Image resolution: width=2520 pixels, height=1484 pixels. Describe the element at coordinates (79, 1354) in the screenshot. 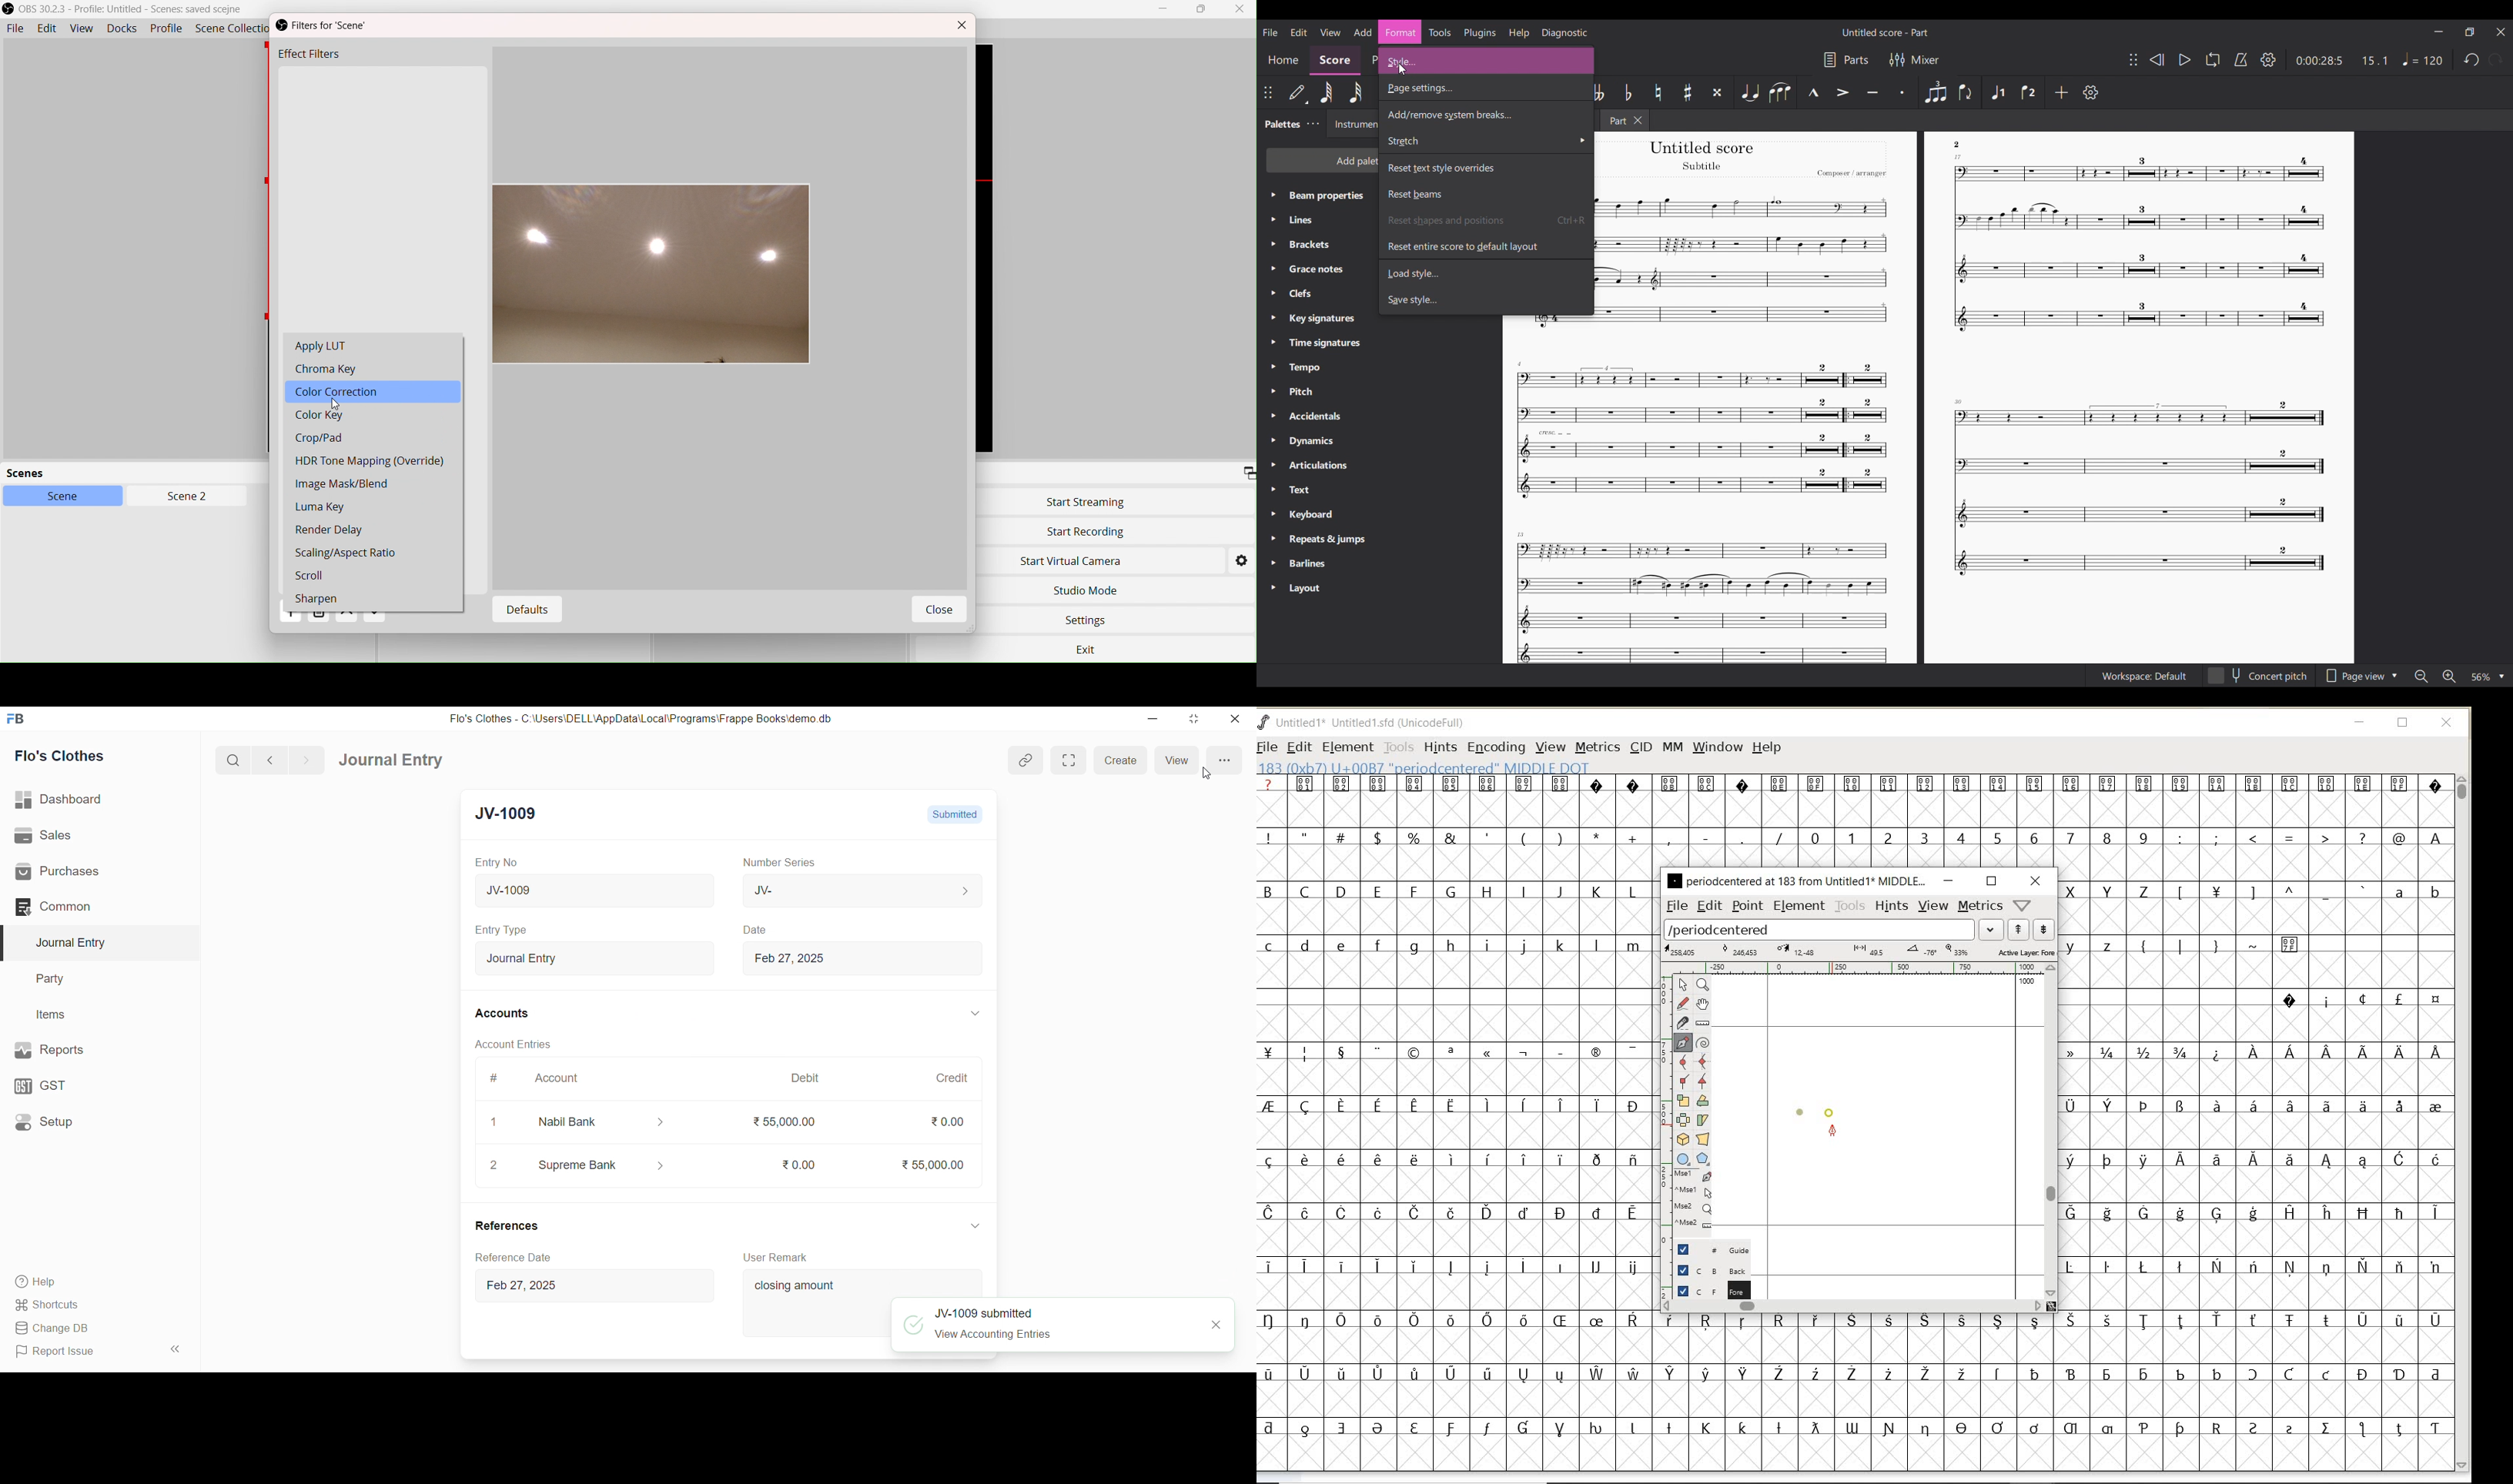

I see `Report Issue` at that location.